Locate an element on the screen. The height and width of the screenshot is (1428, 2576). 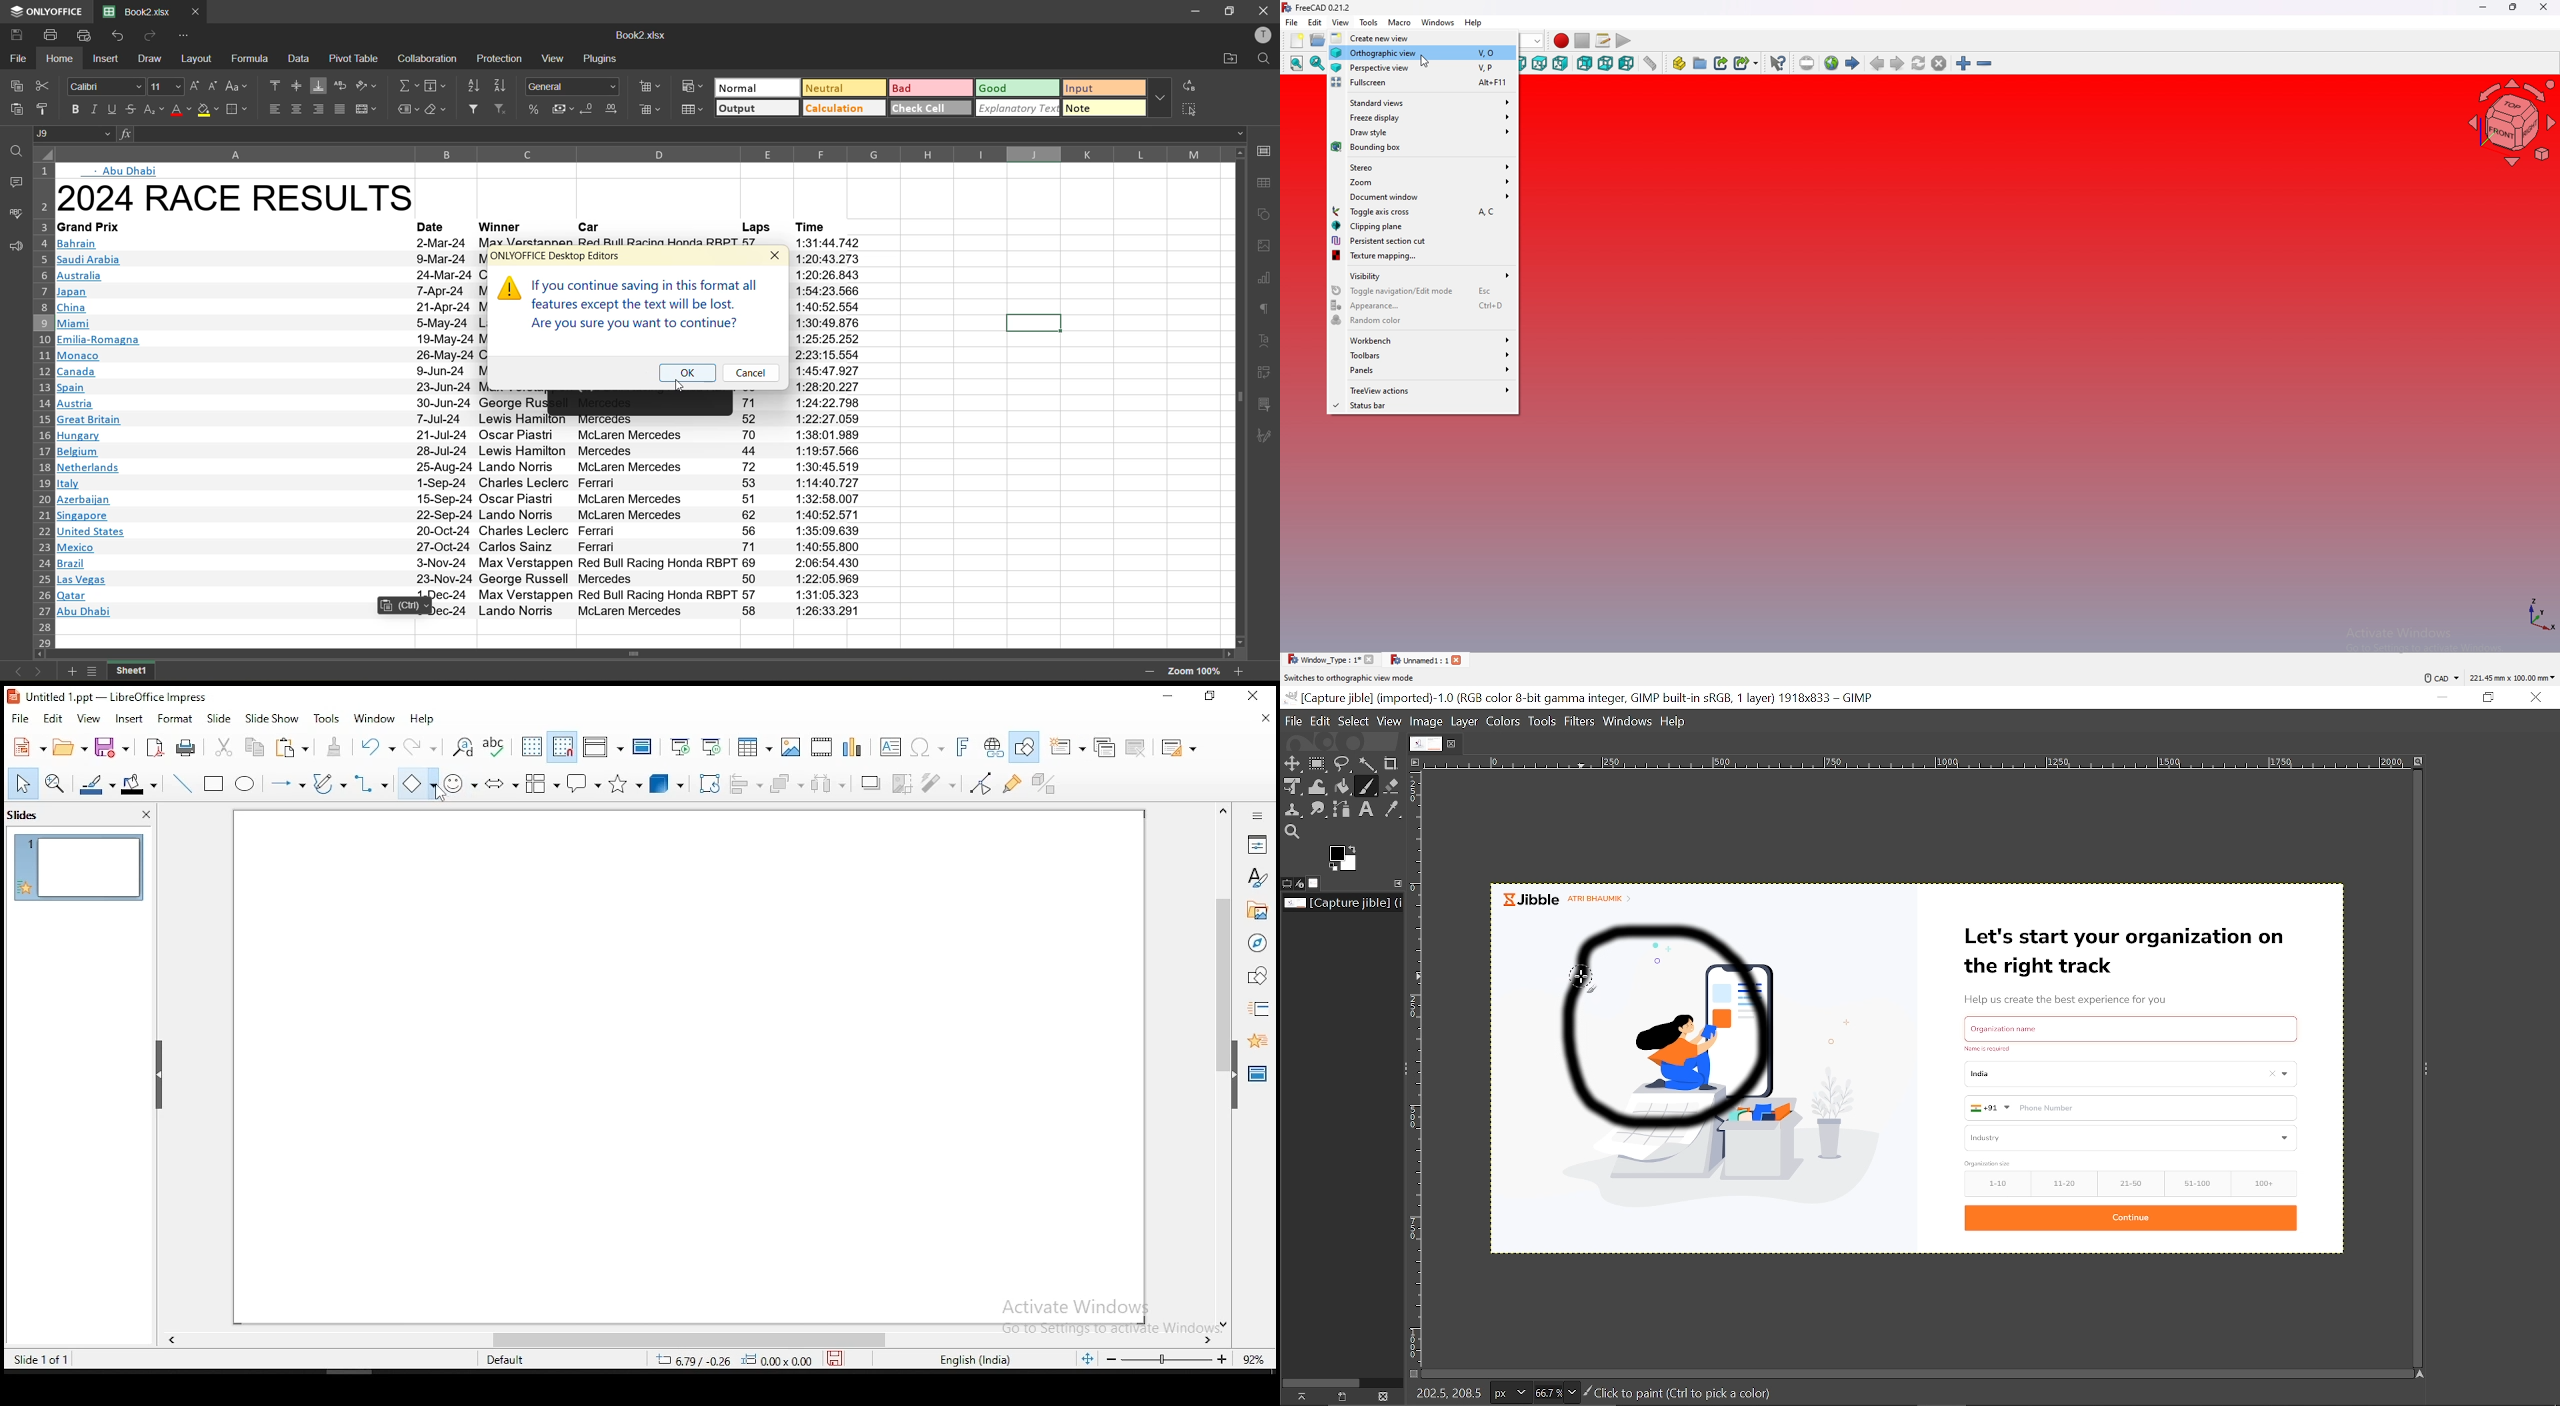
symbol shapes is located at coordinates (460, 783).